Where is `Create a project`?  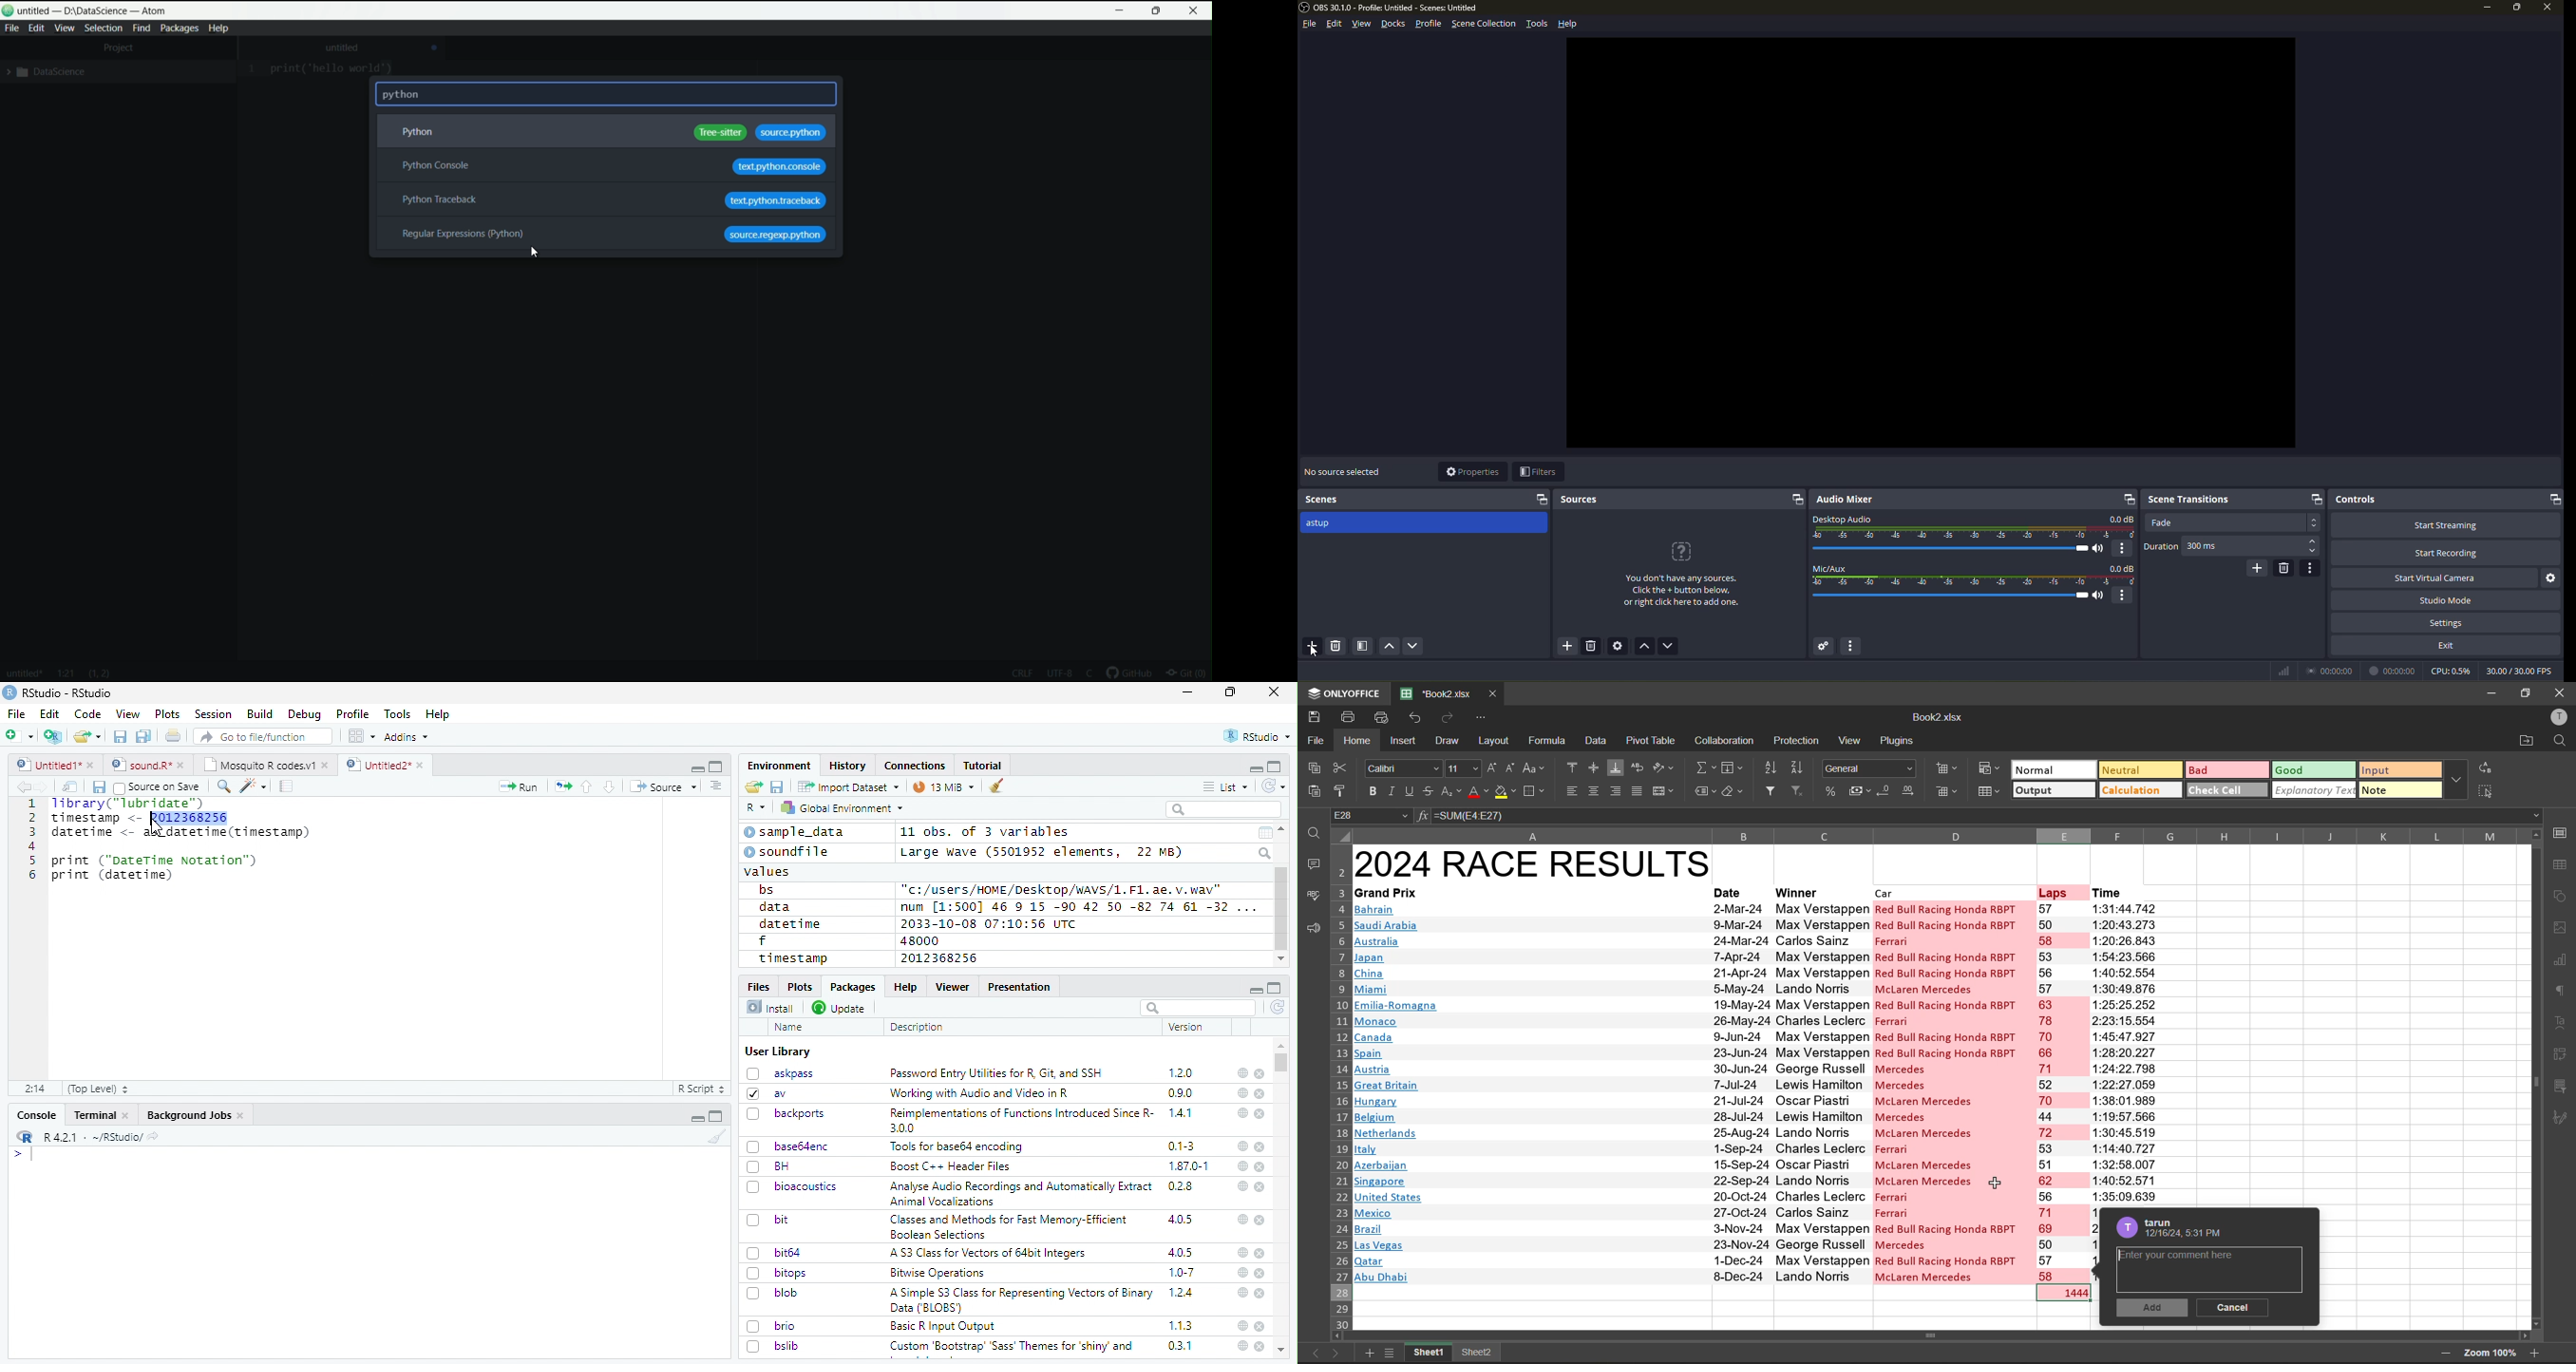 Create a project is located at coordinates (53, 736).